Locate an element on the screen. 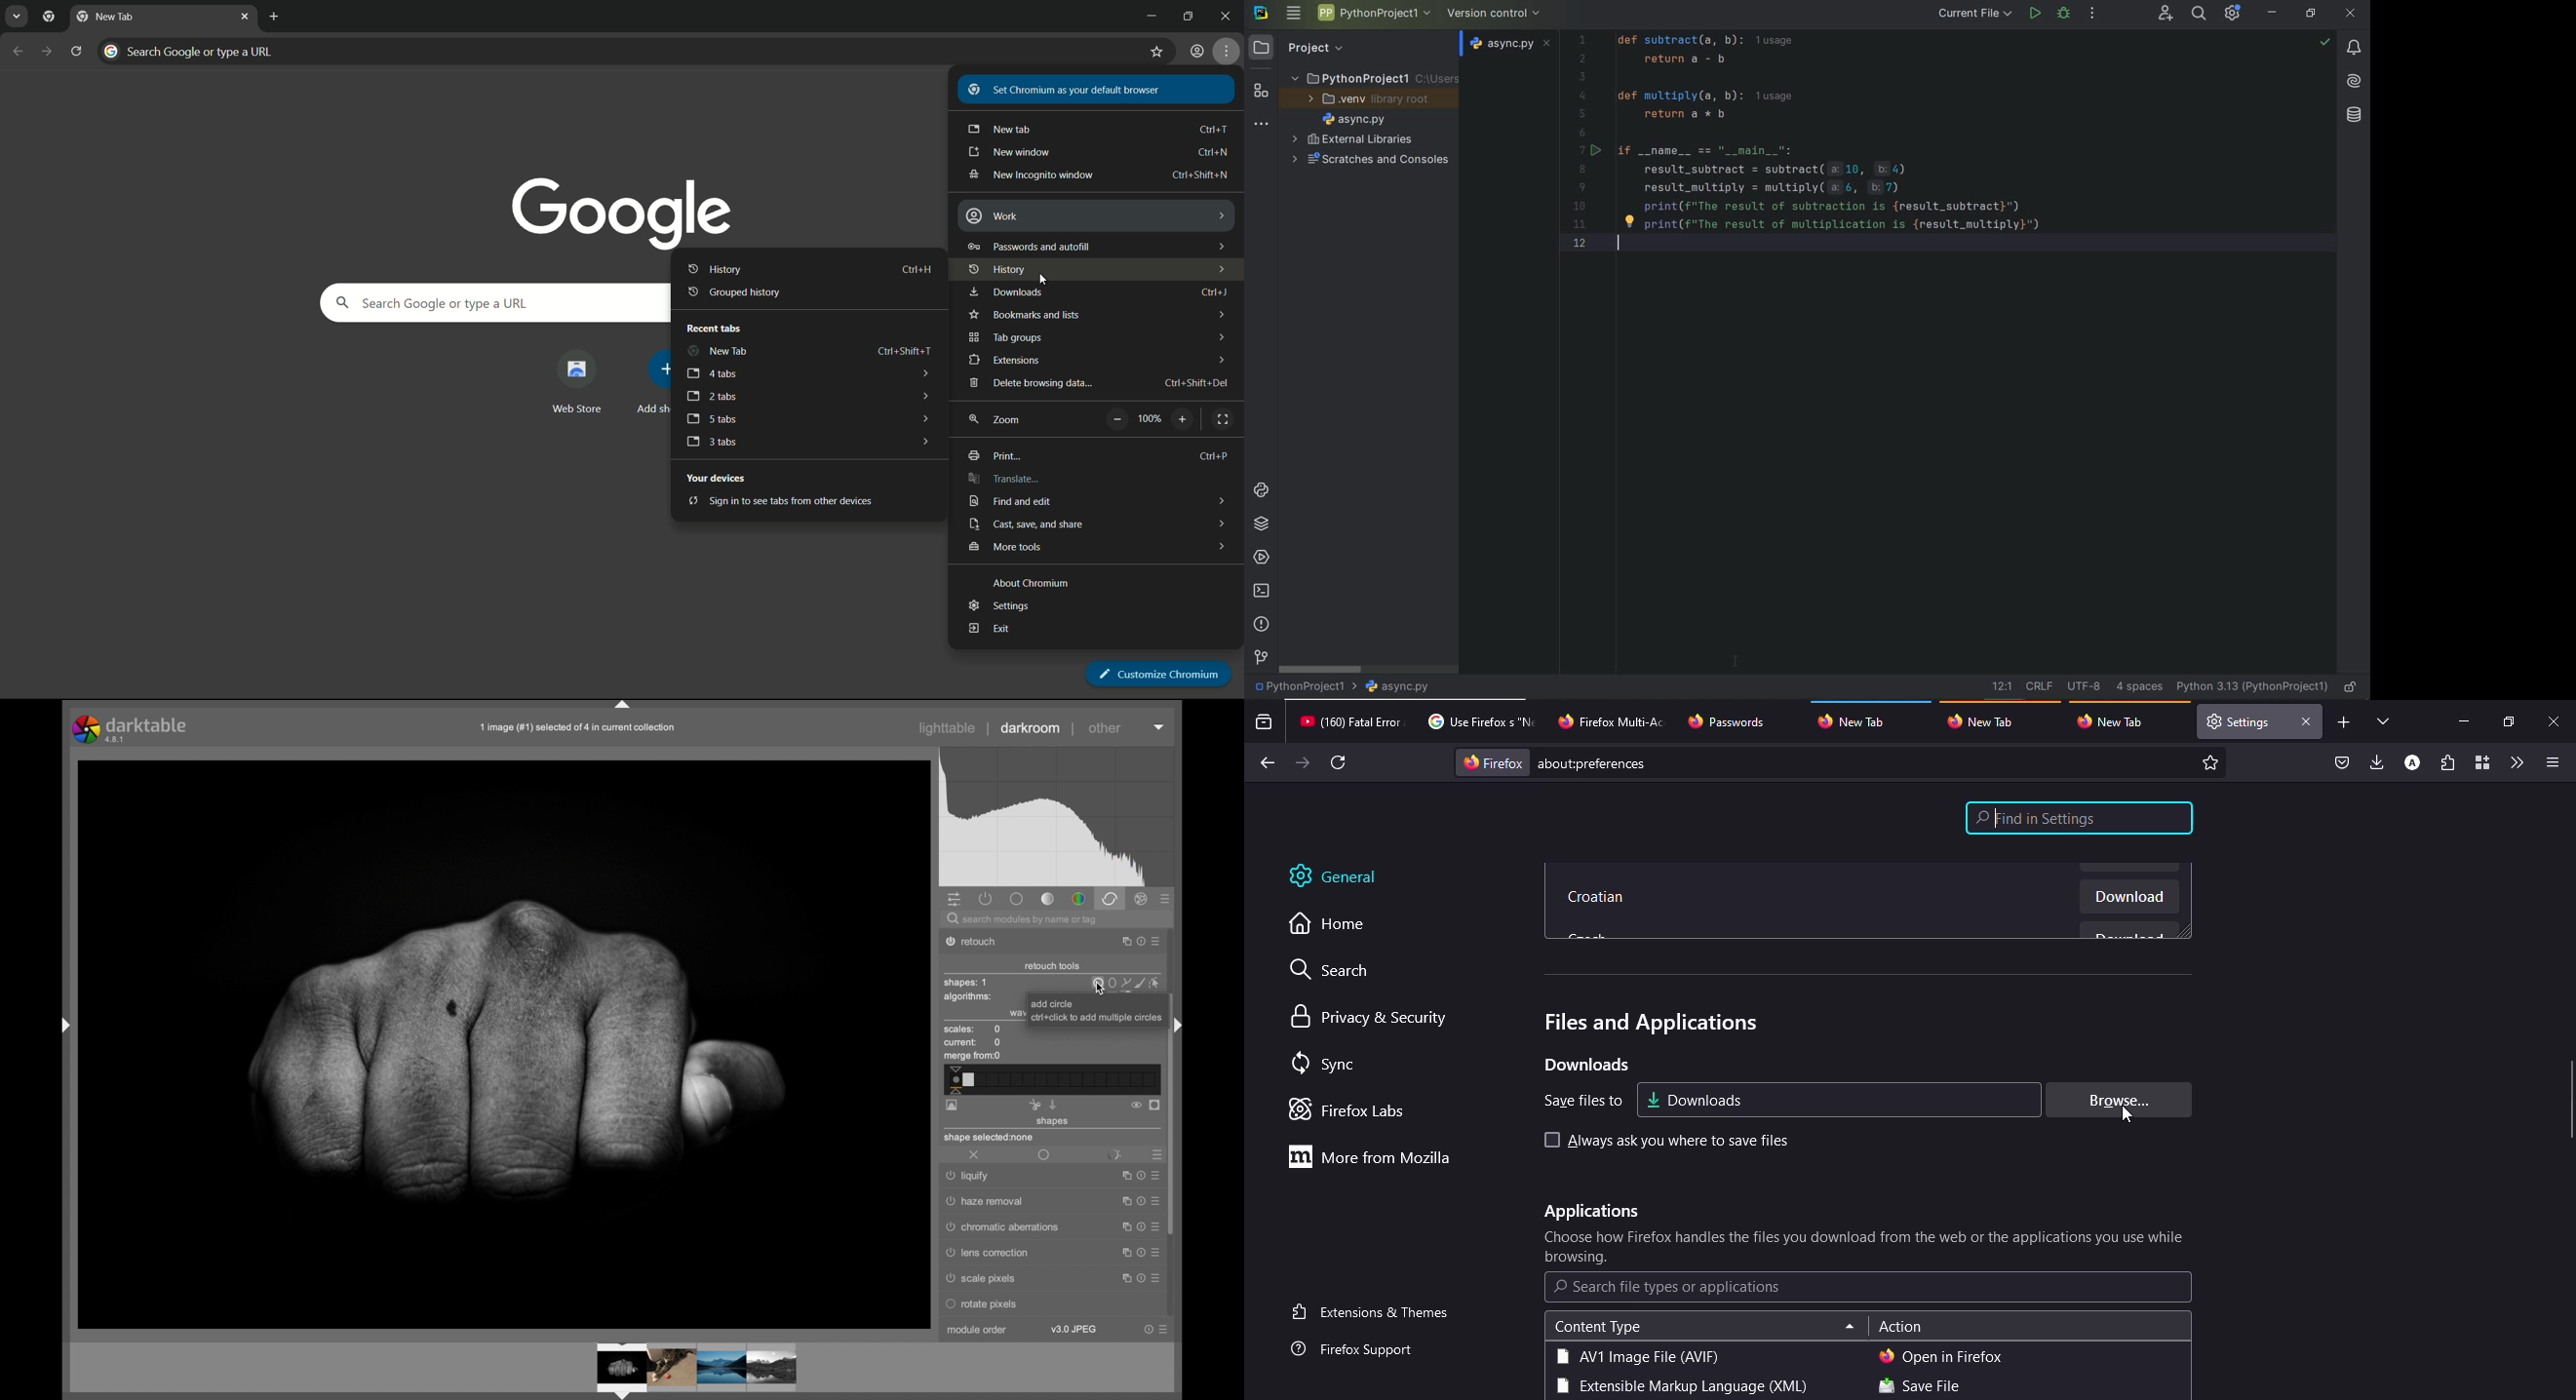 This screenshot has width=2576, height=1400. draw mask options is located at coordinates (1127, 983).